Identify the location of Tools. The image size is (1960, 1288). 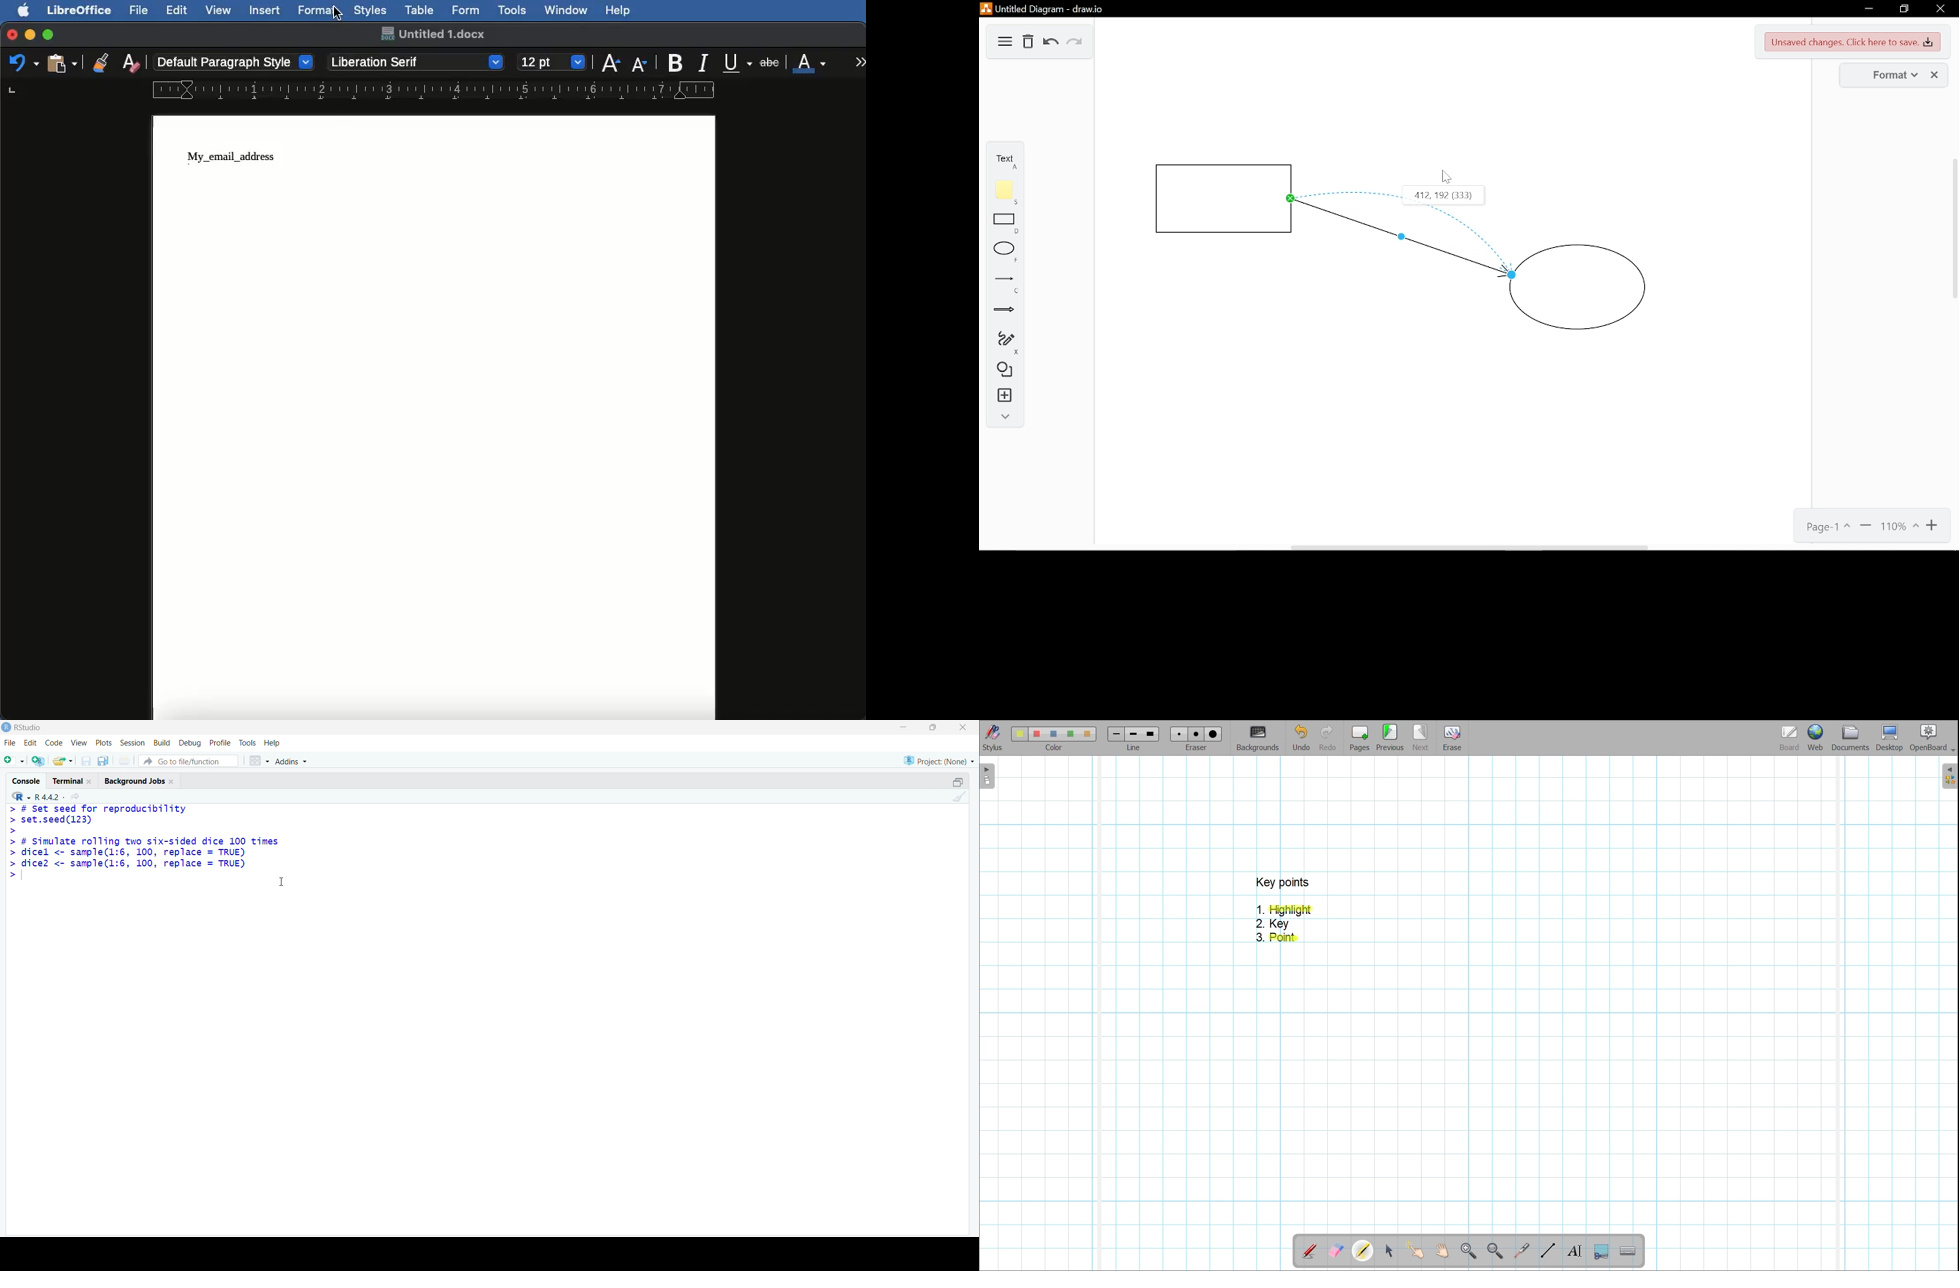
(514, 11).